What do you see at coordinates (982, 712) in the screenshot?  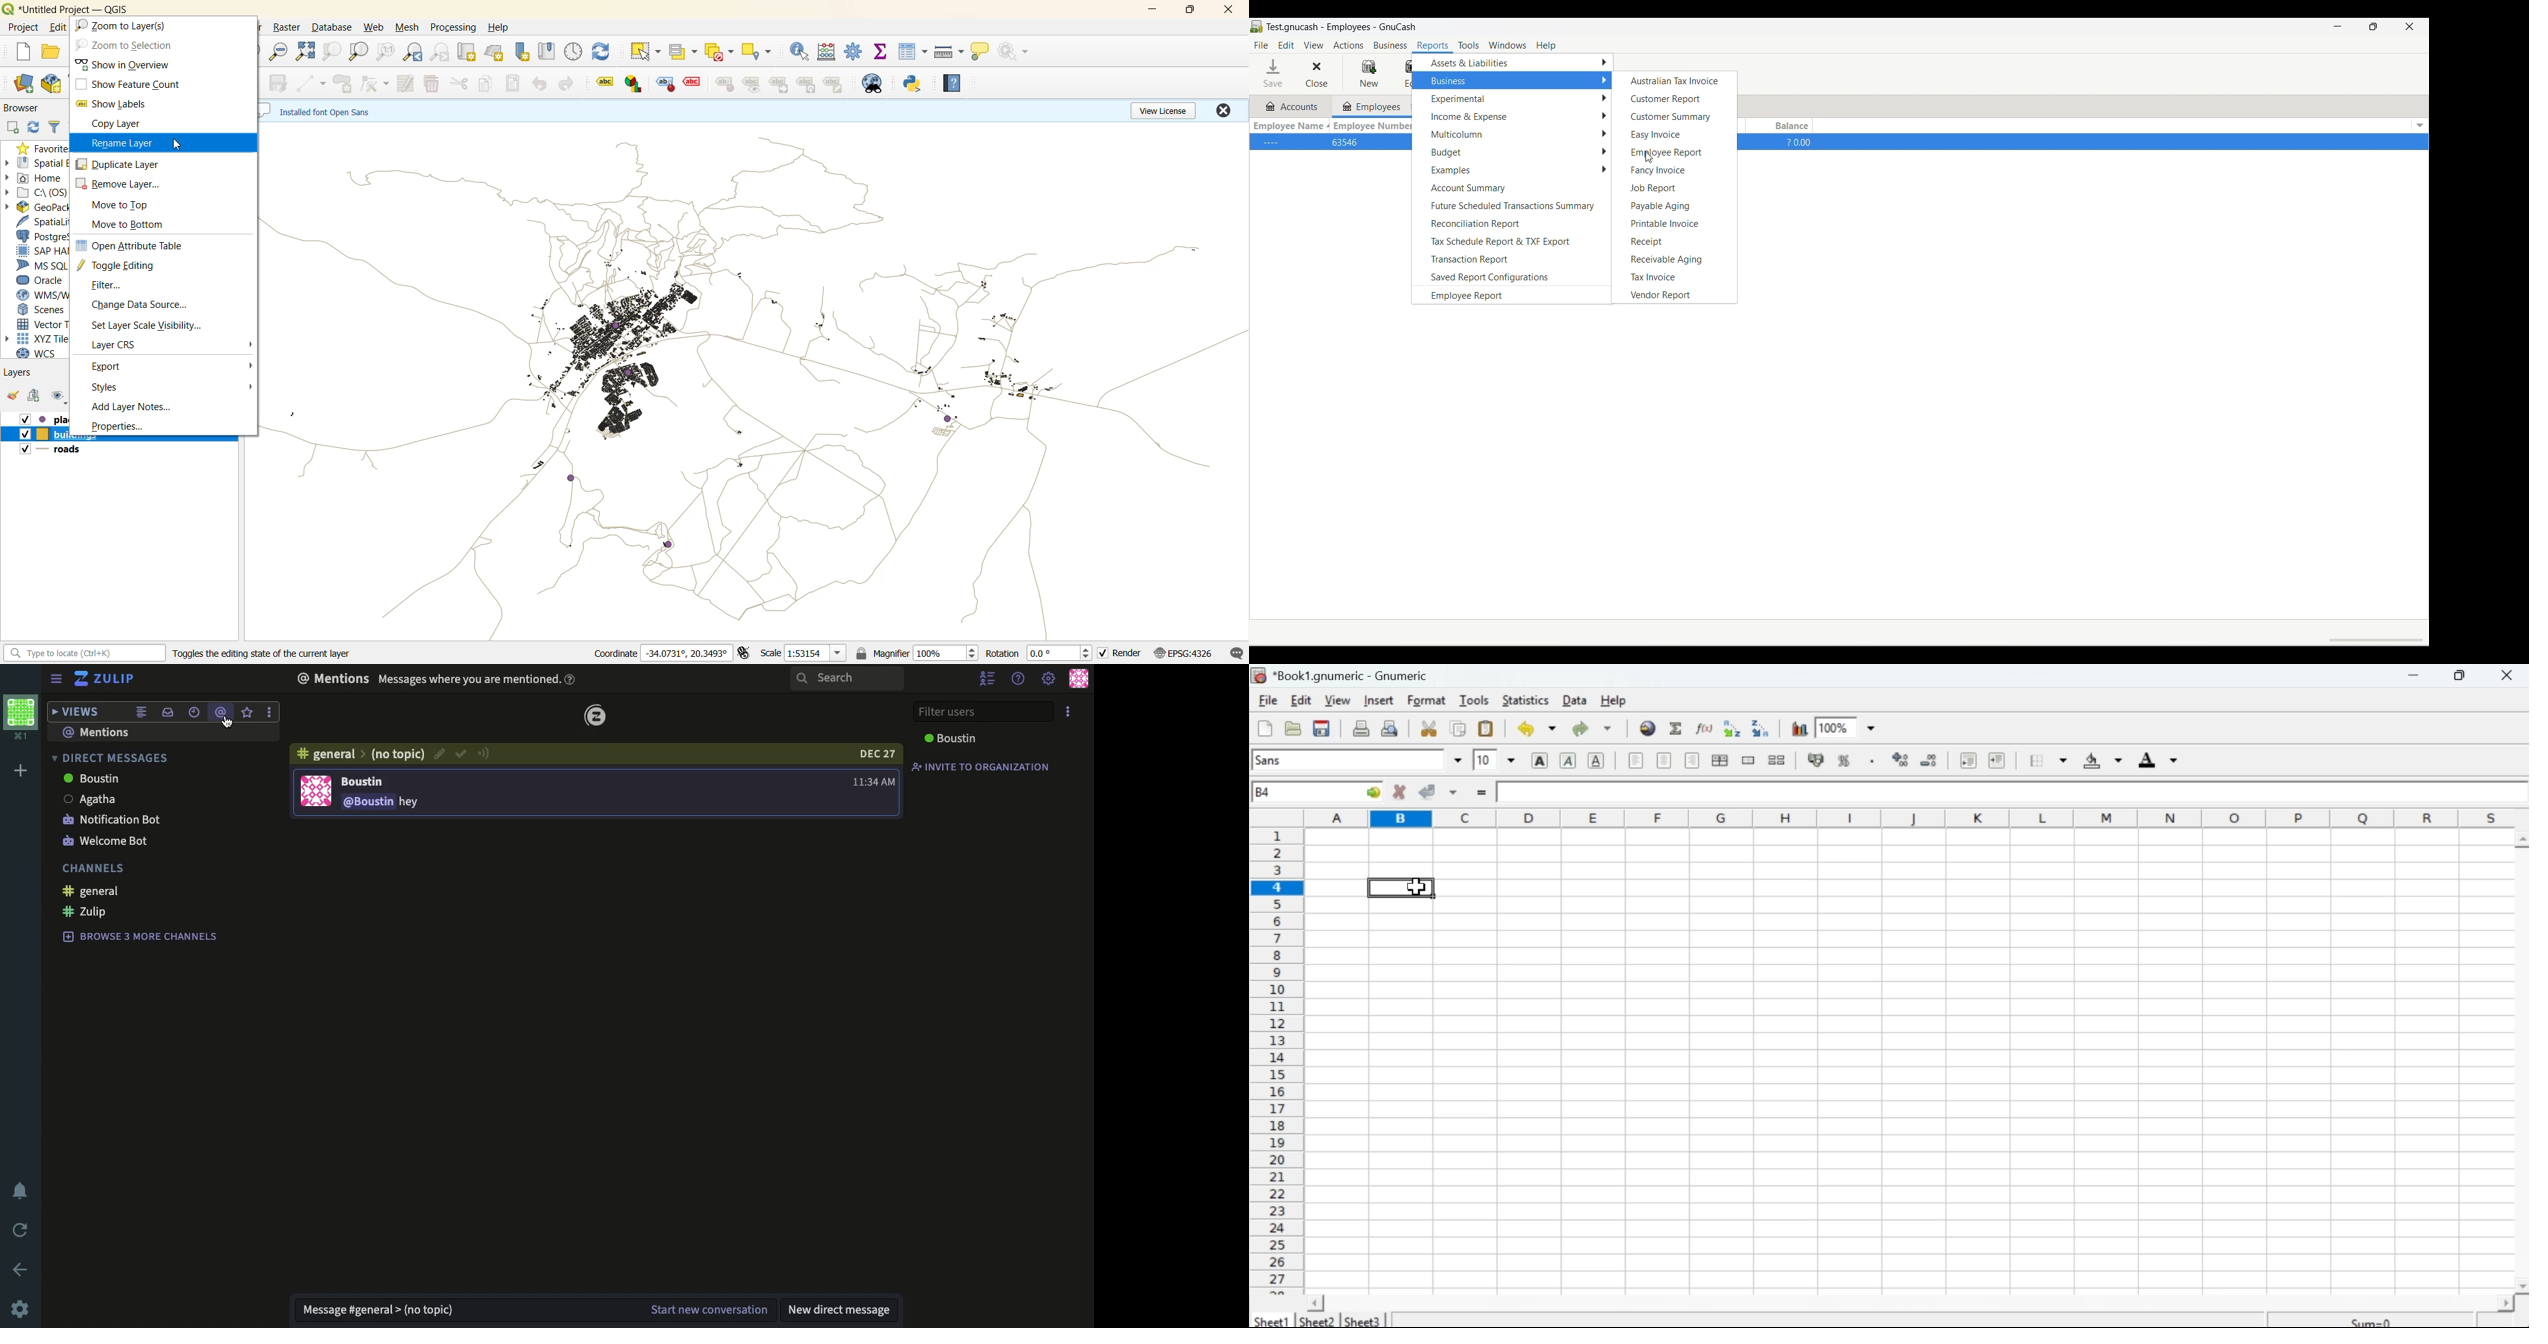 I see `filter users` at bounding box center [982, 712].